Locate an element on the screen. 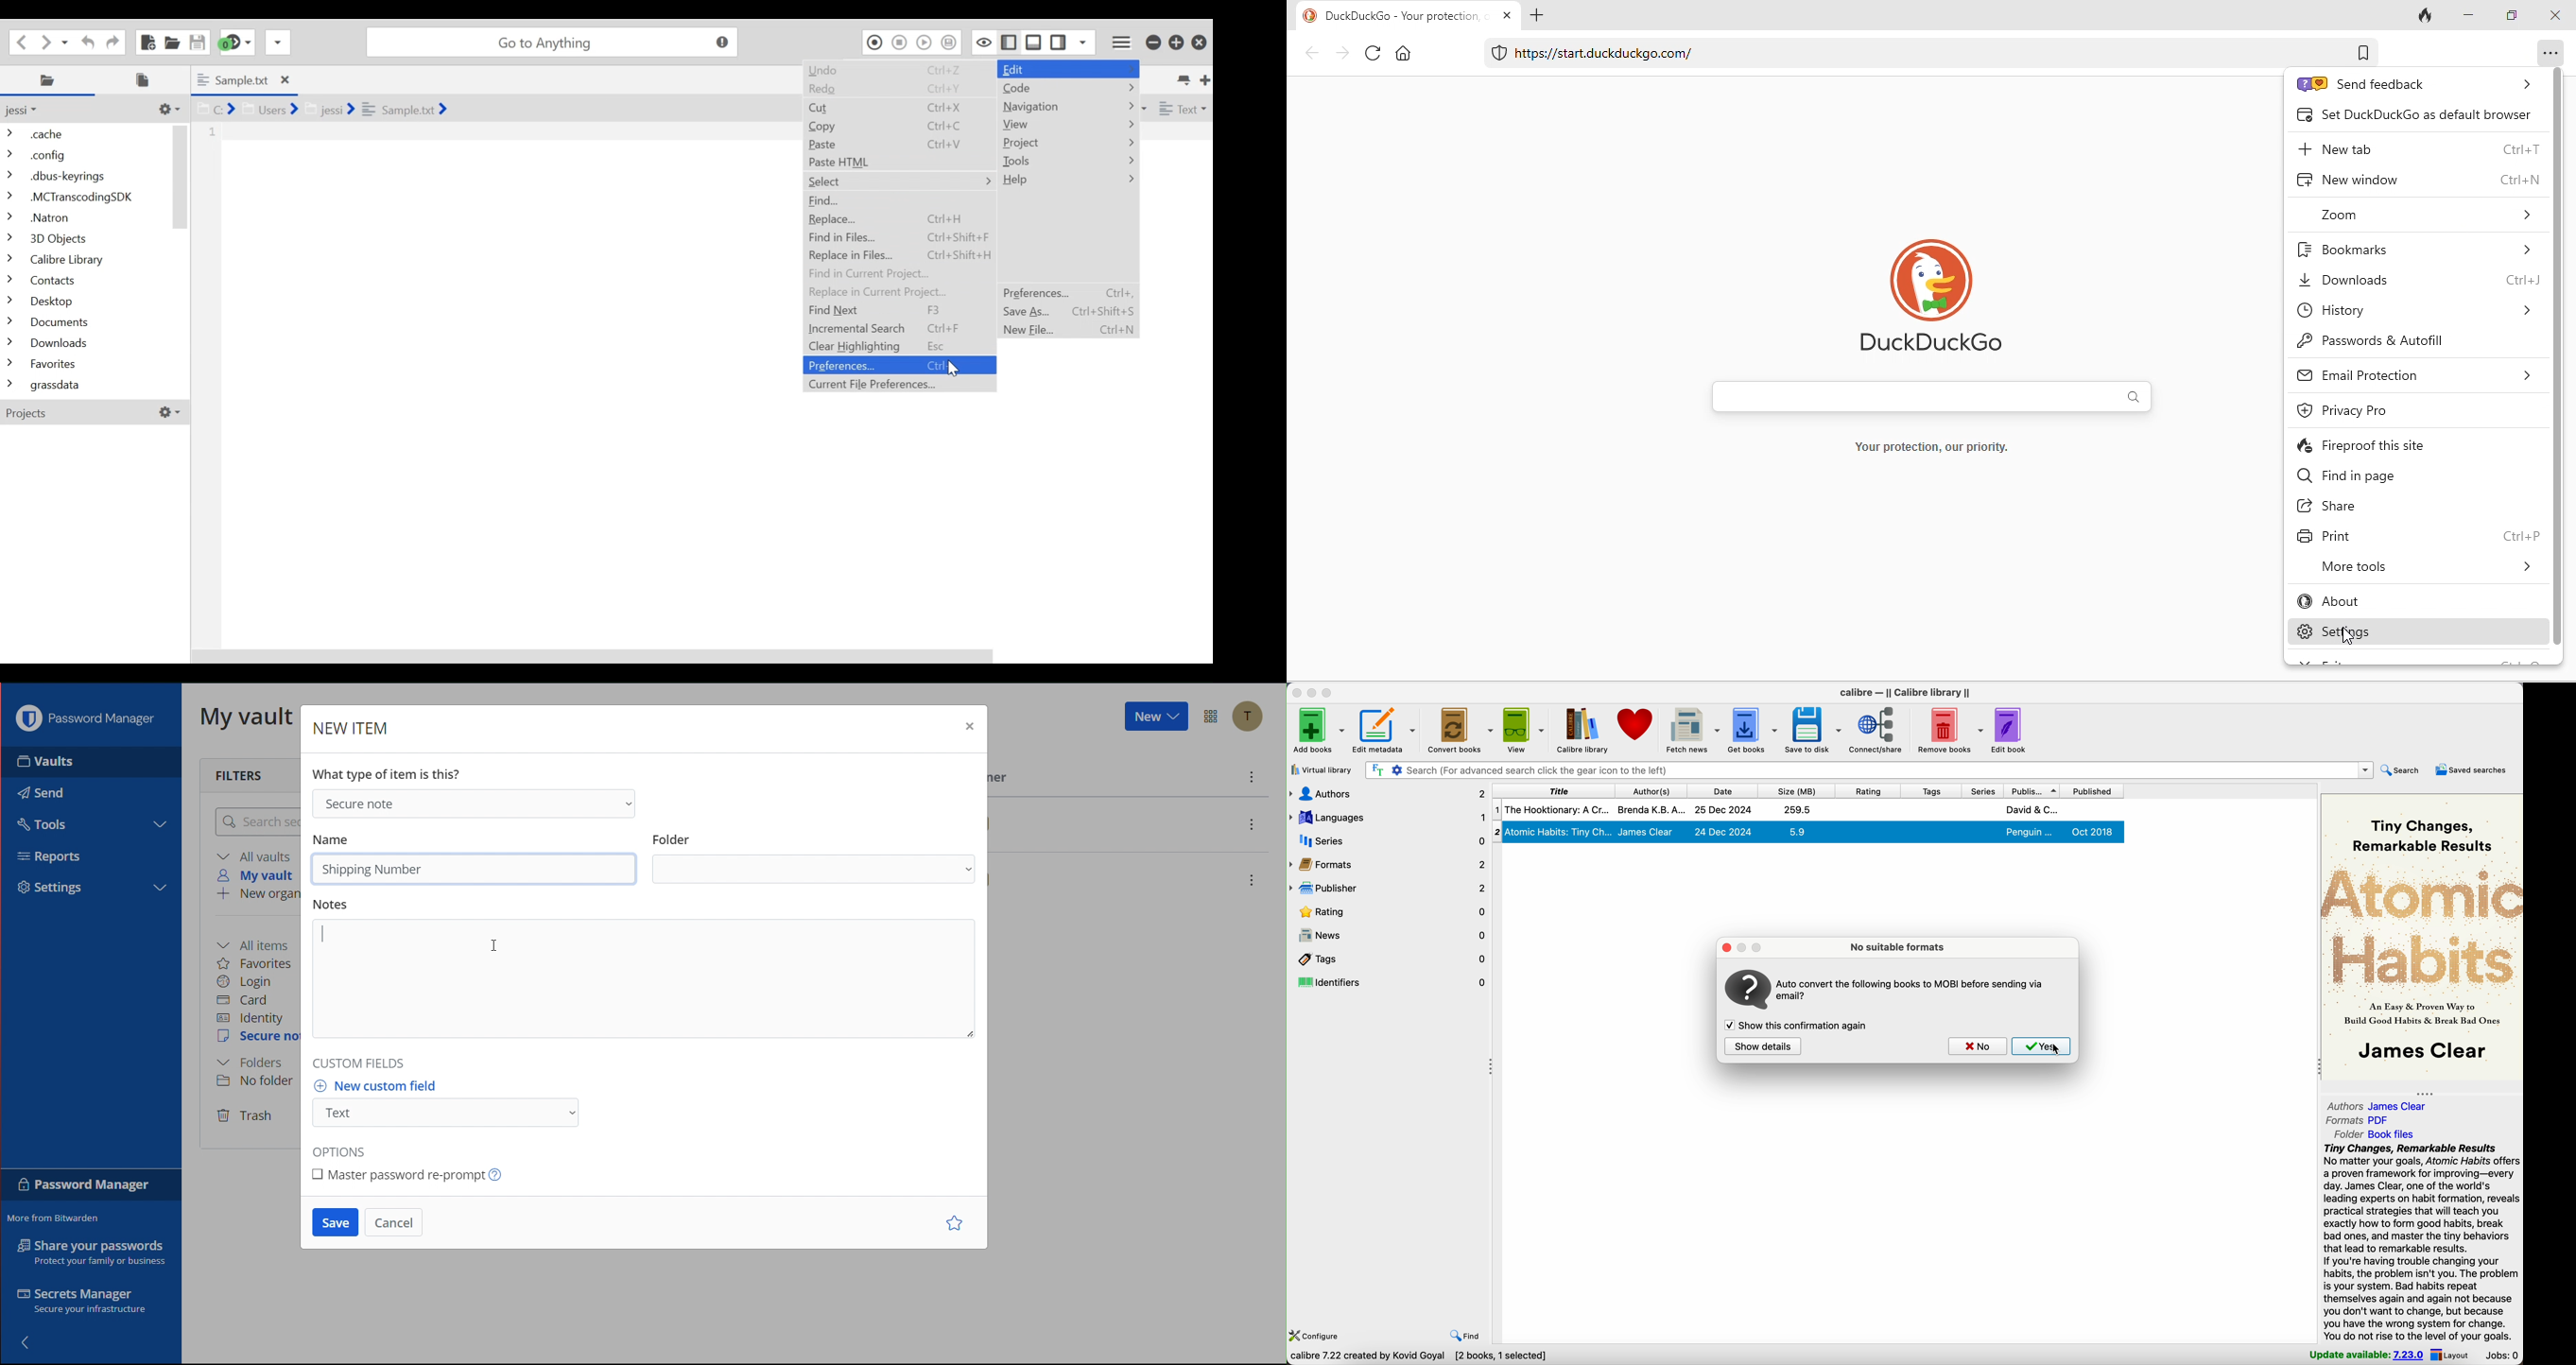  cursor is located at coordinates (2350, 638).